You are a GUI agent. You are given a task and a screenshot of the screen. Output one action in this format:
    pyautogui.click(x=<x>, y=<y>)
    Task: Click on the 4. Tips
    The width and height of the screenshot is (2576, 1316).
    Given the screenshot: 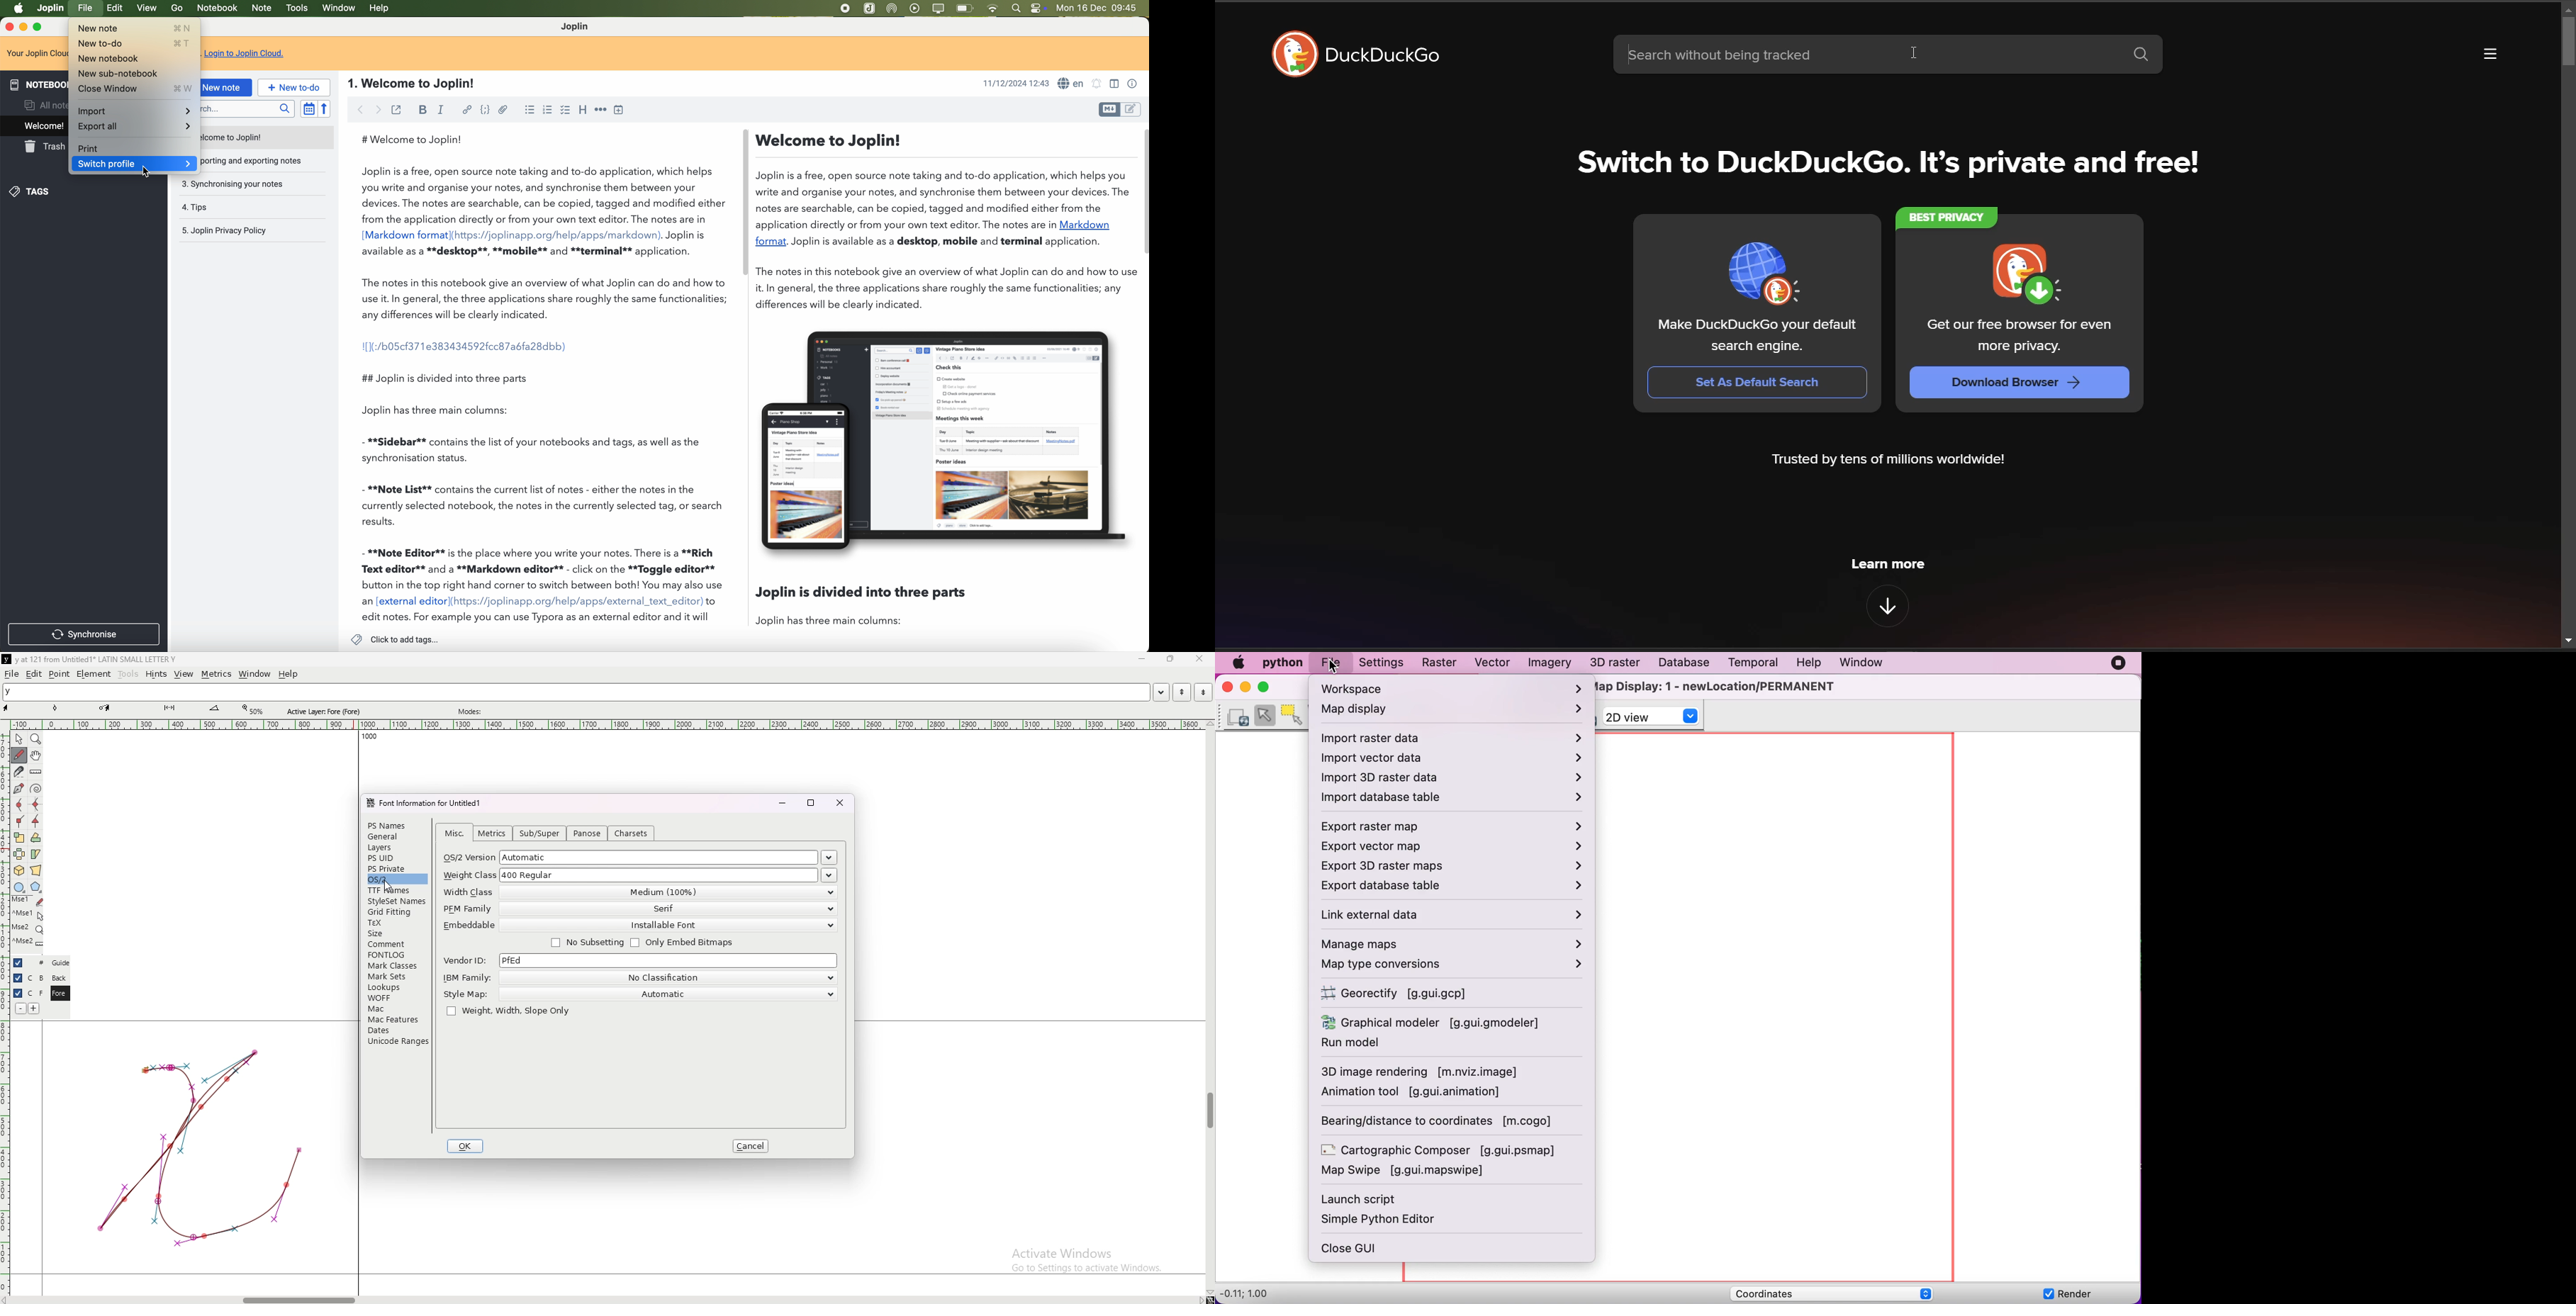 What is the action you would take?
    pyautogui.click(x=226, y=207)
    